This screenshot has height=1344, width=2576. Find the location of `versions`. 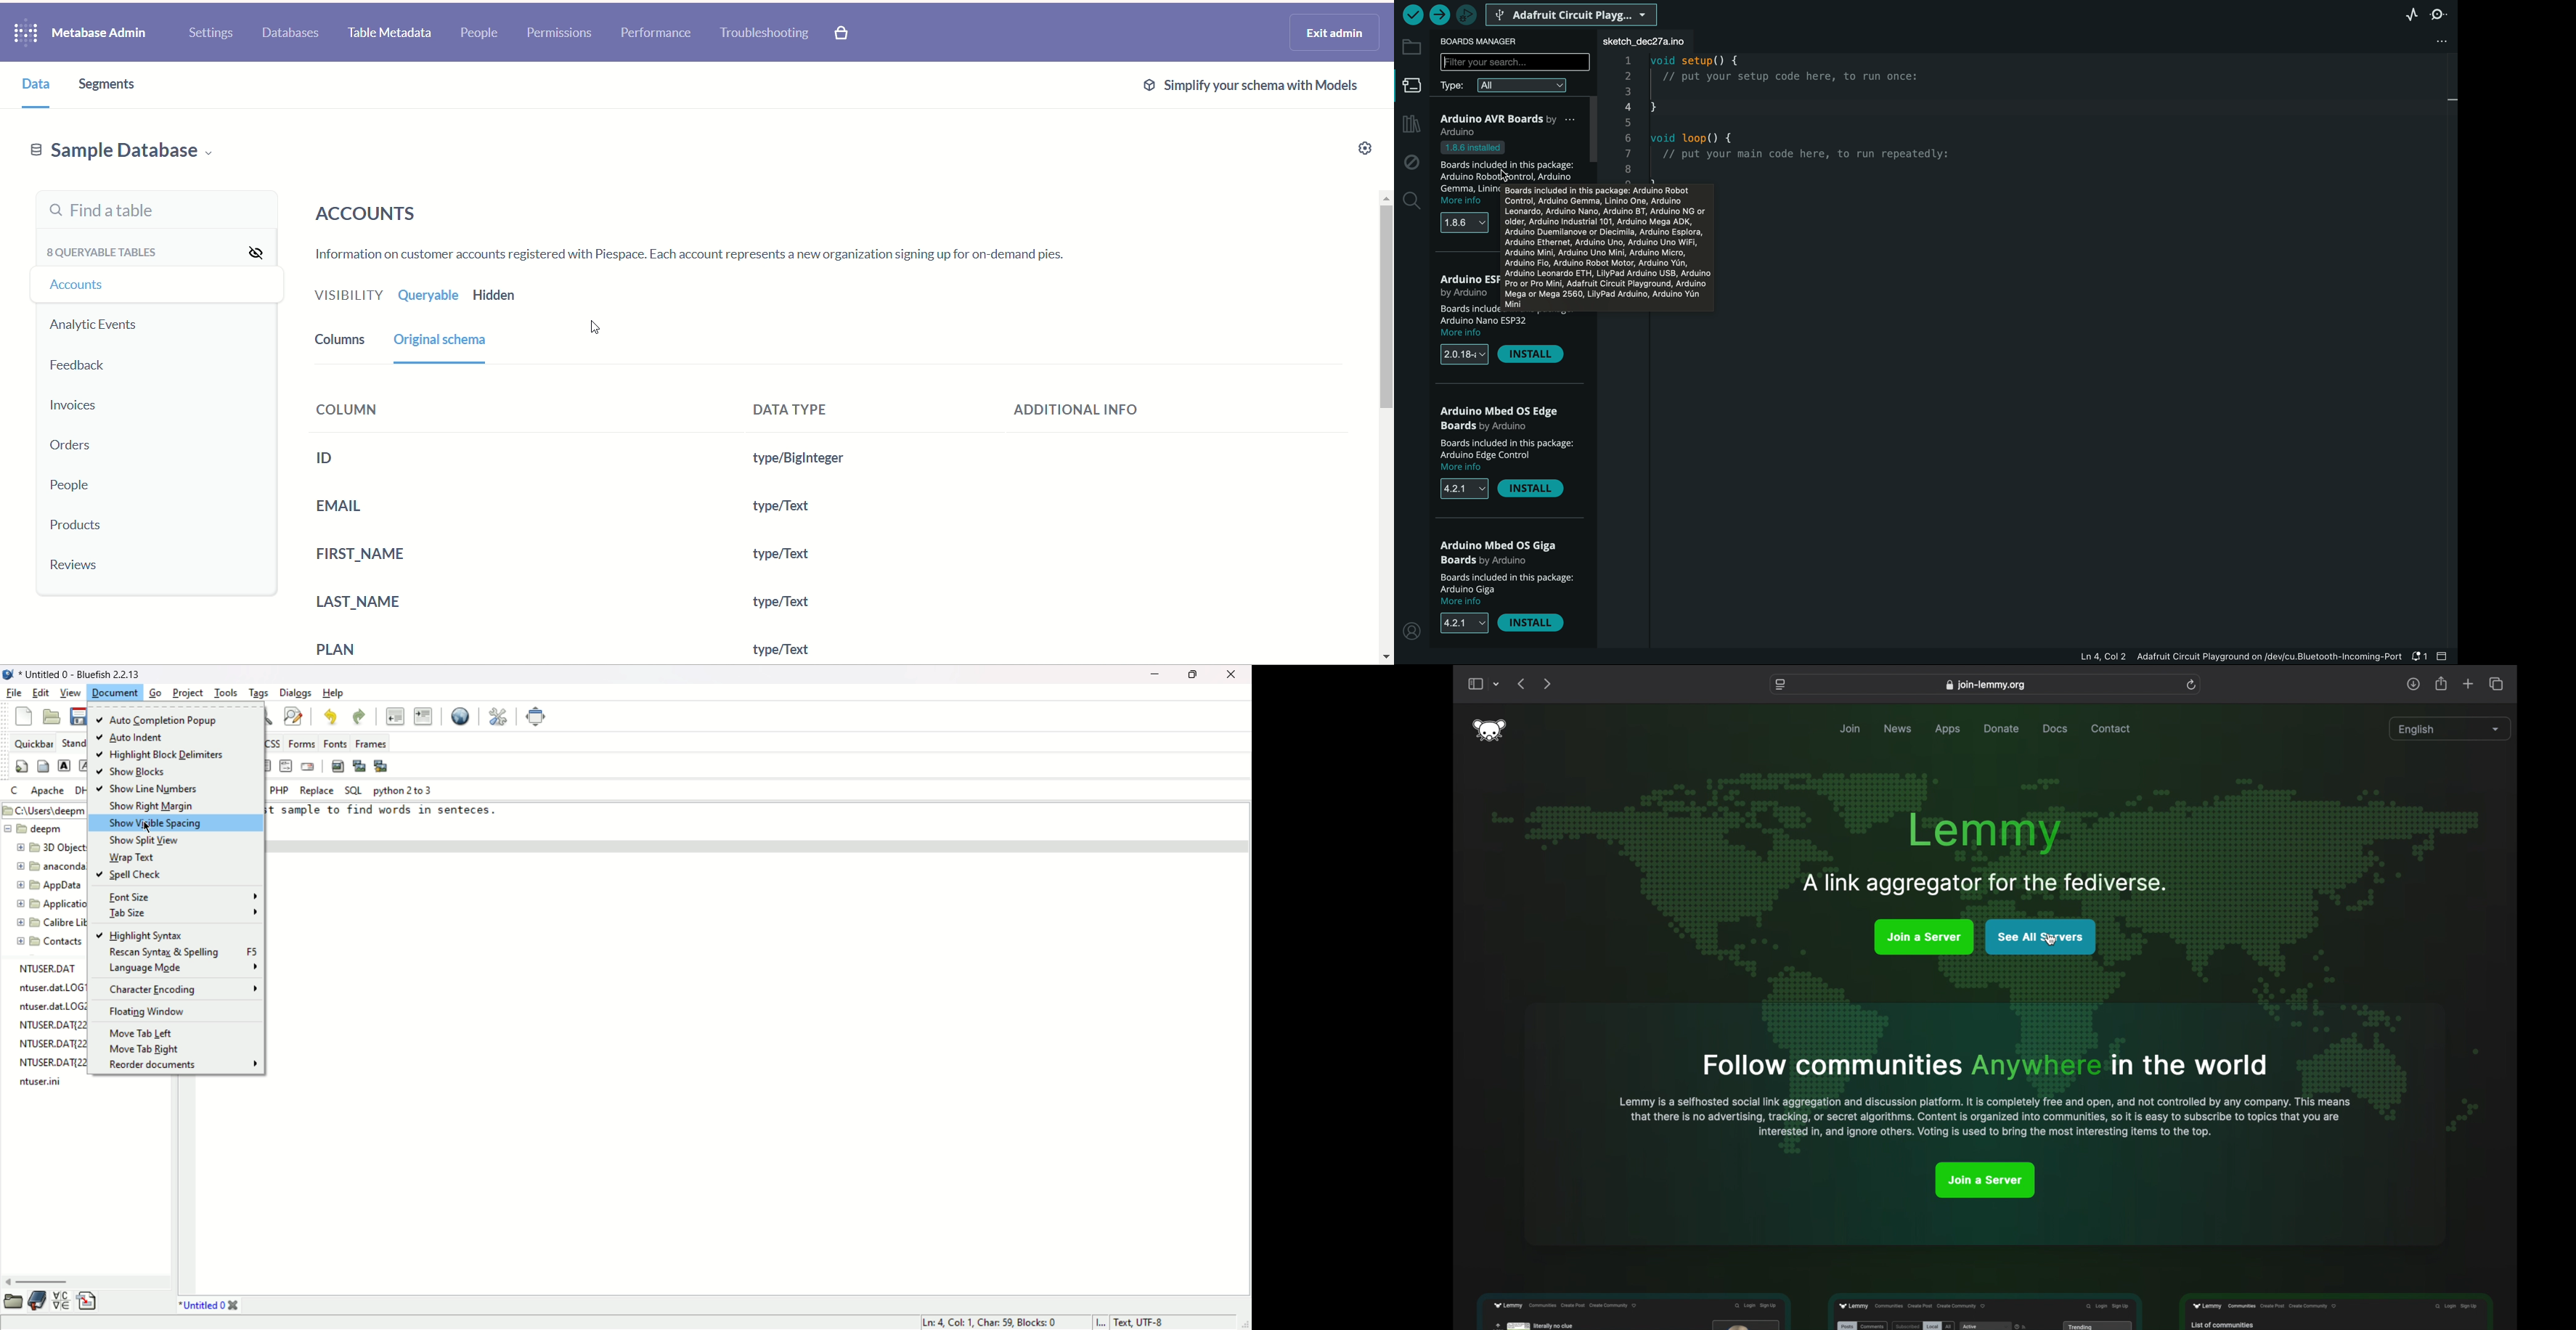

versions is located at coordinates (1465, 223).